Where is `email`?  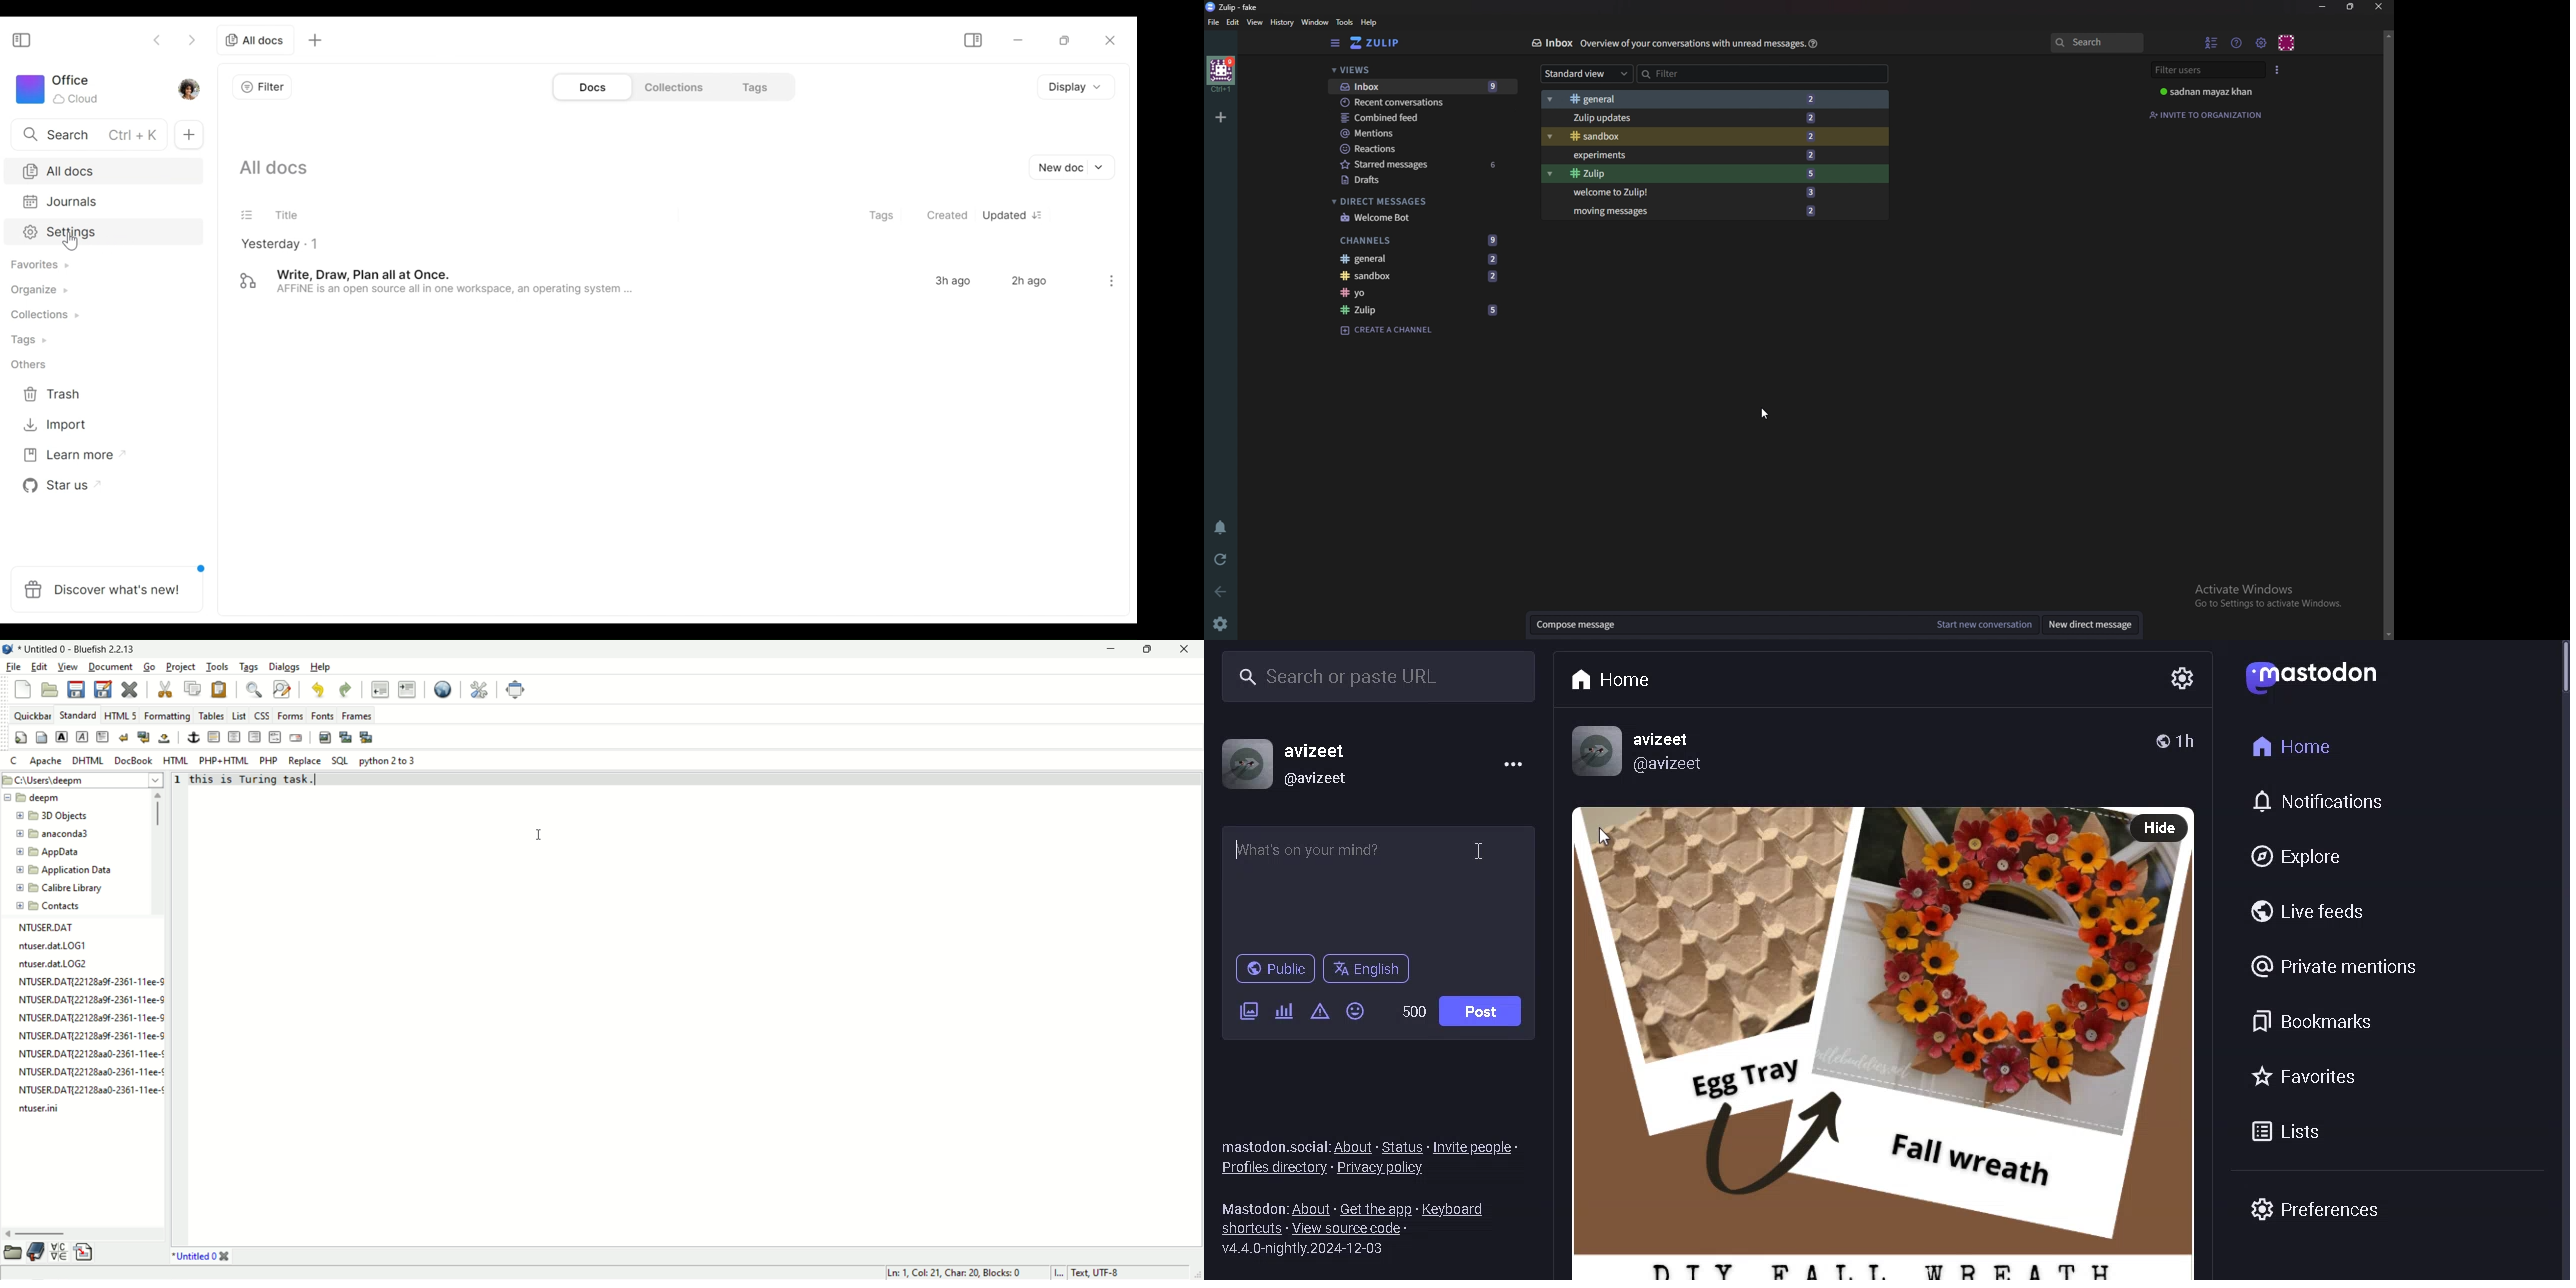 email is located at coordinates (296, 738).